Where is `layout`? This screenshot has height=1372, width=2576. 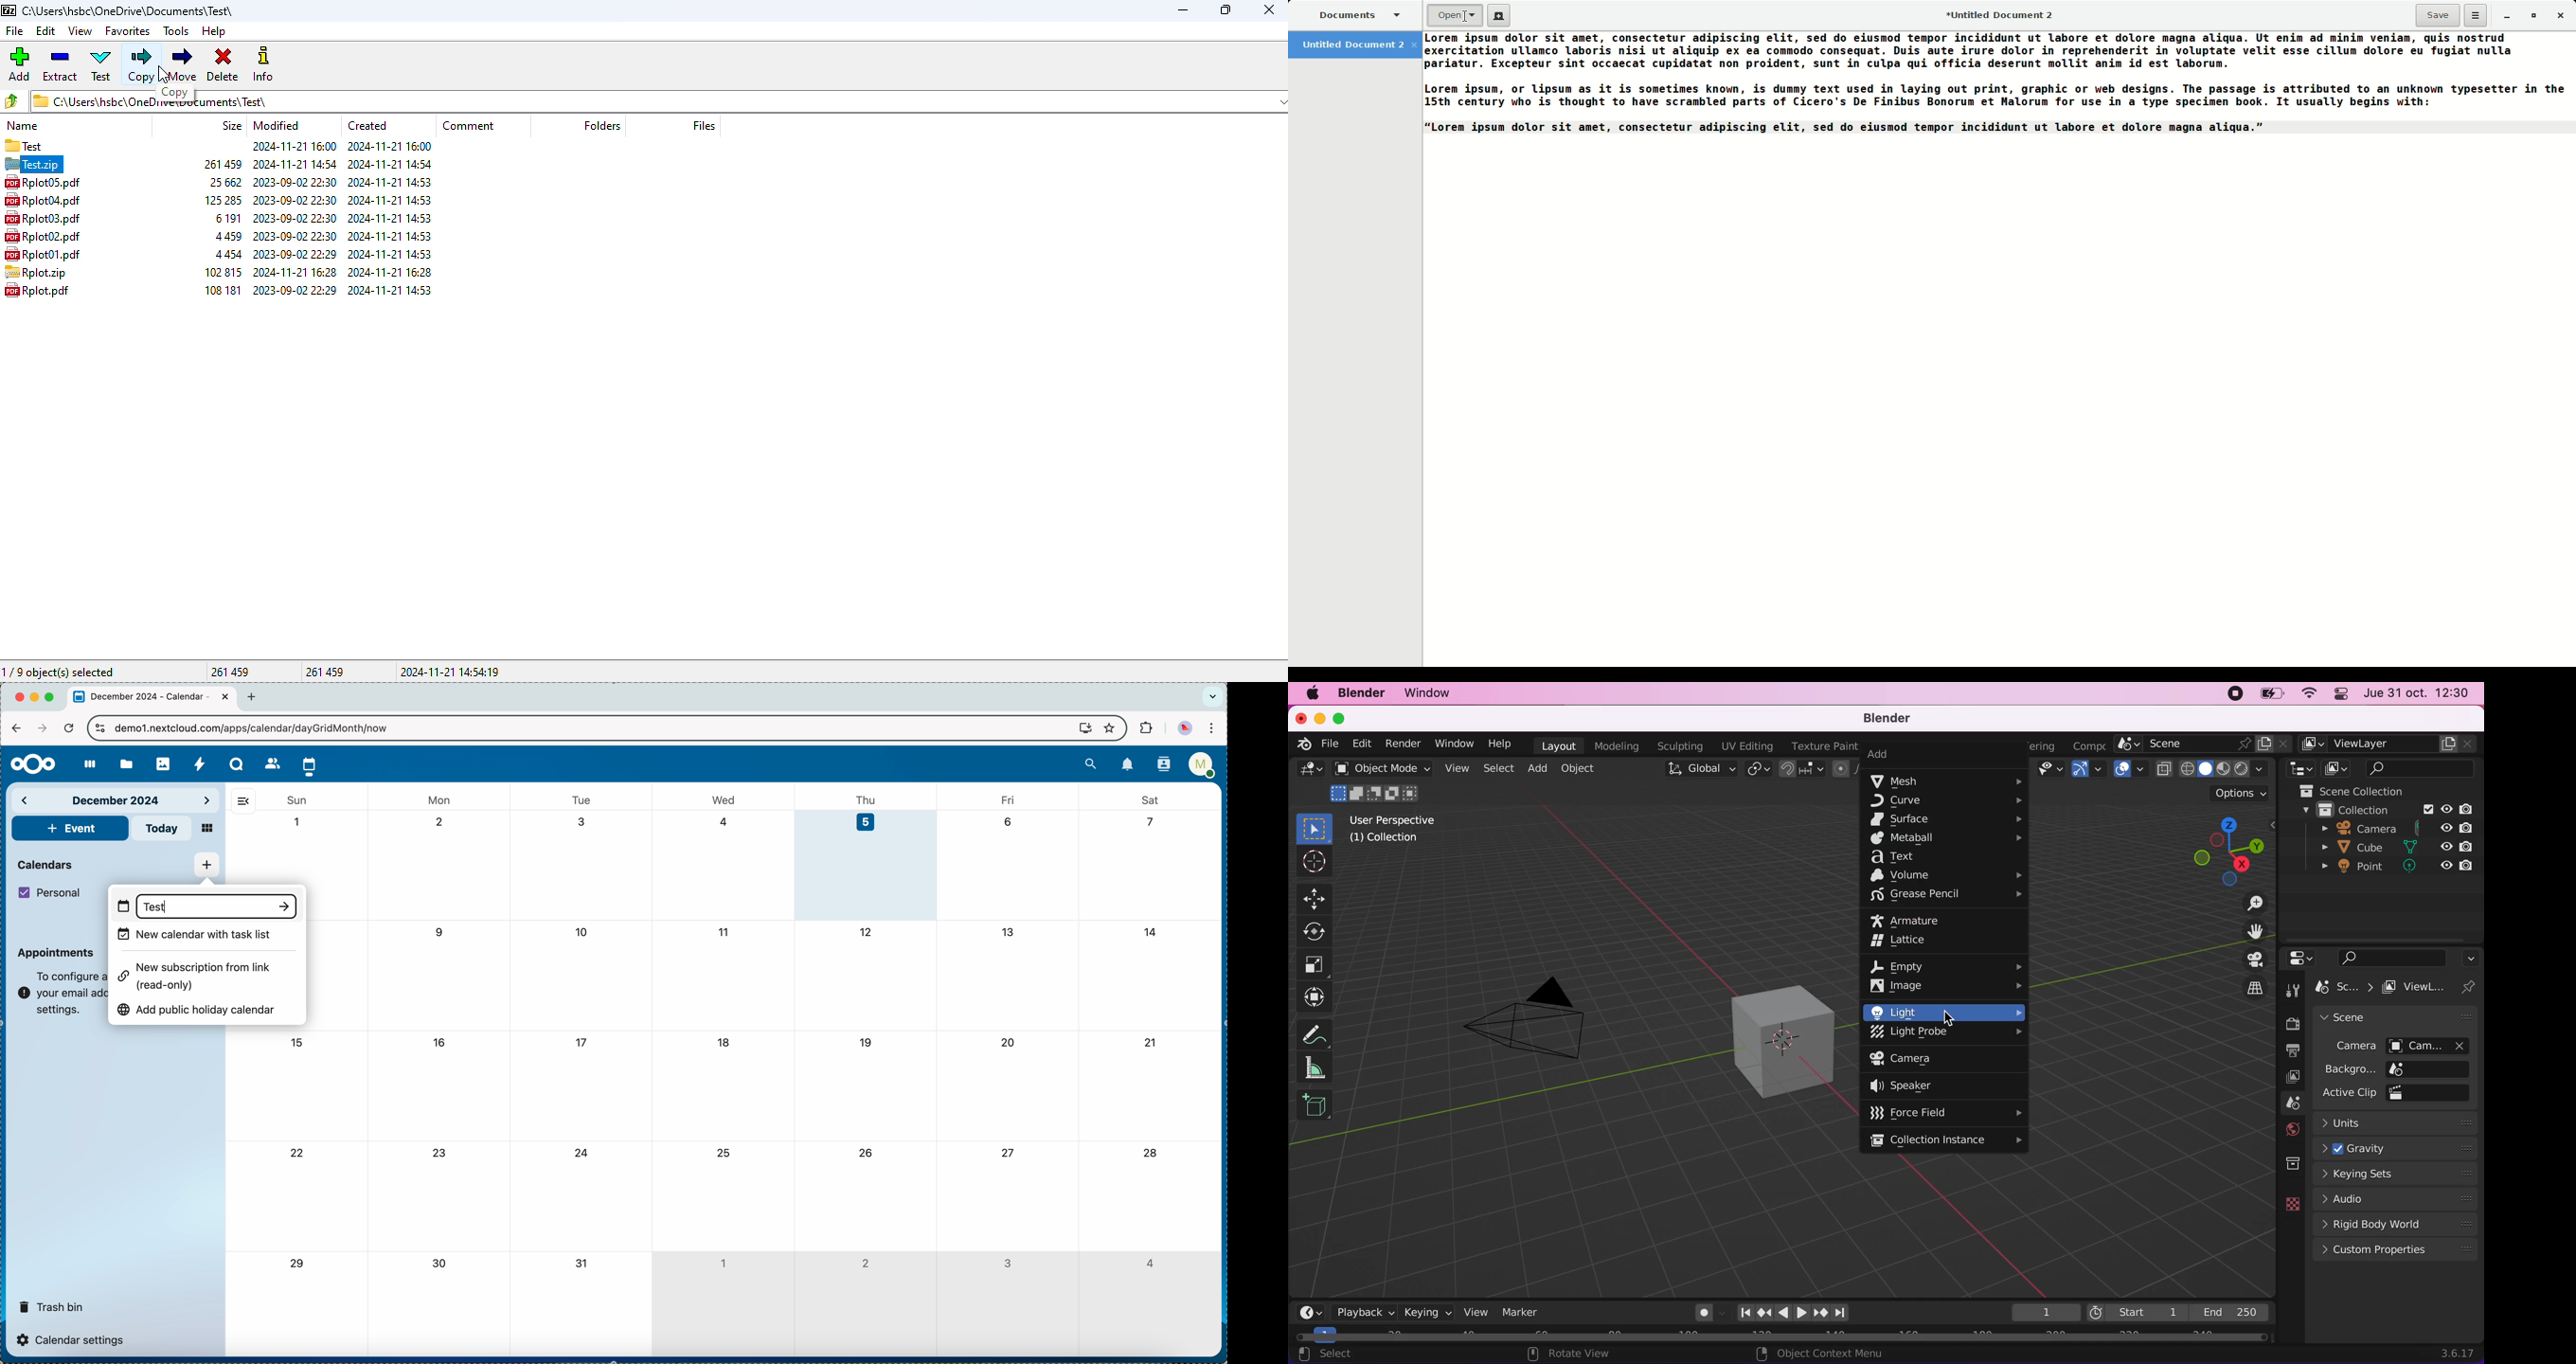
layout is located at coordinates (1559, 745).